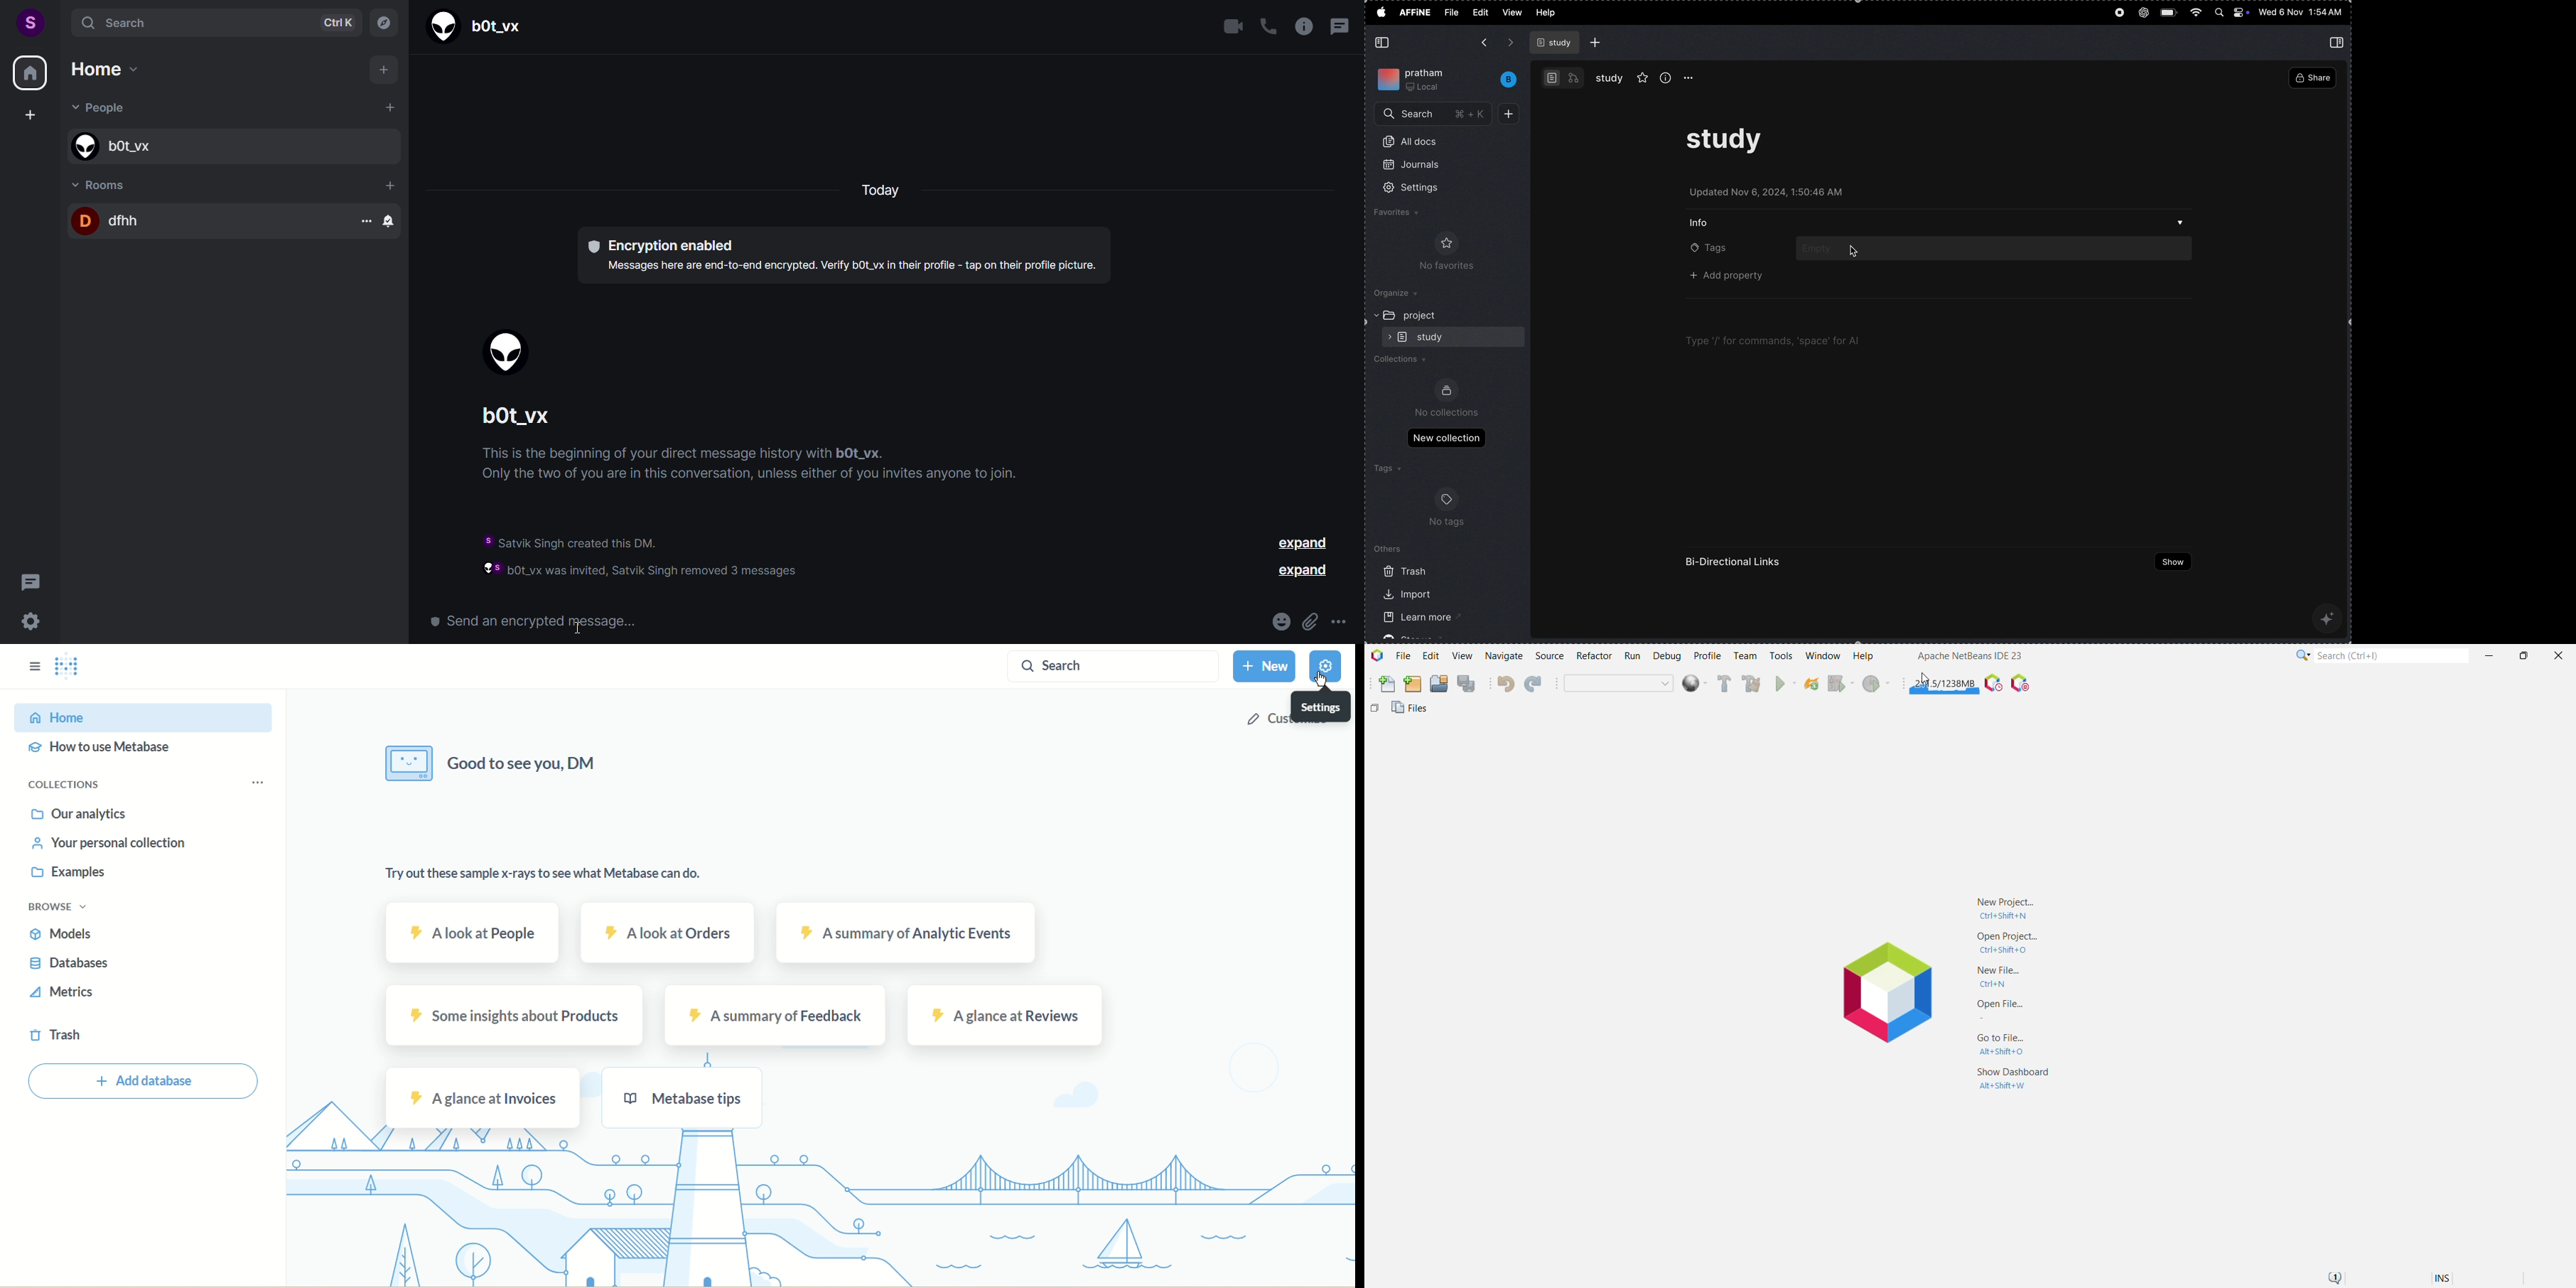  What do you see at coordinates (30, 75) in the screenshot?
I see `home` at bounding box center [30, 75].